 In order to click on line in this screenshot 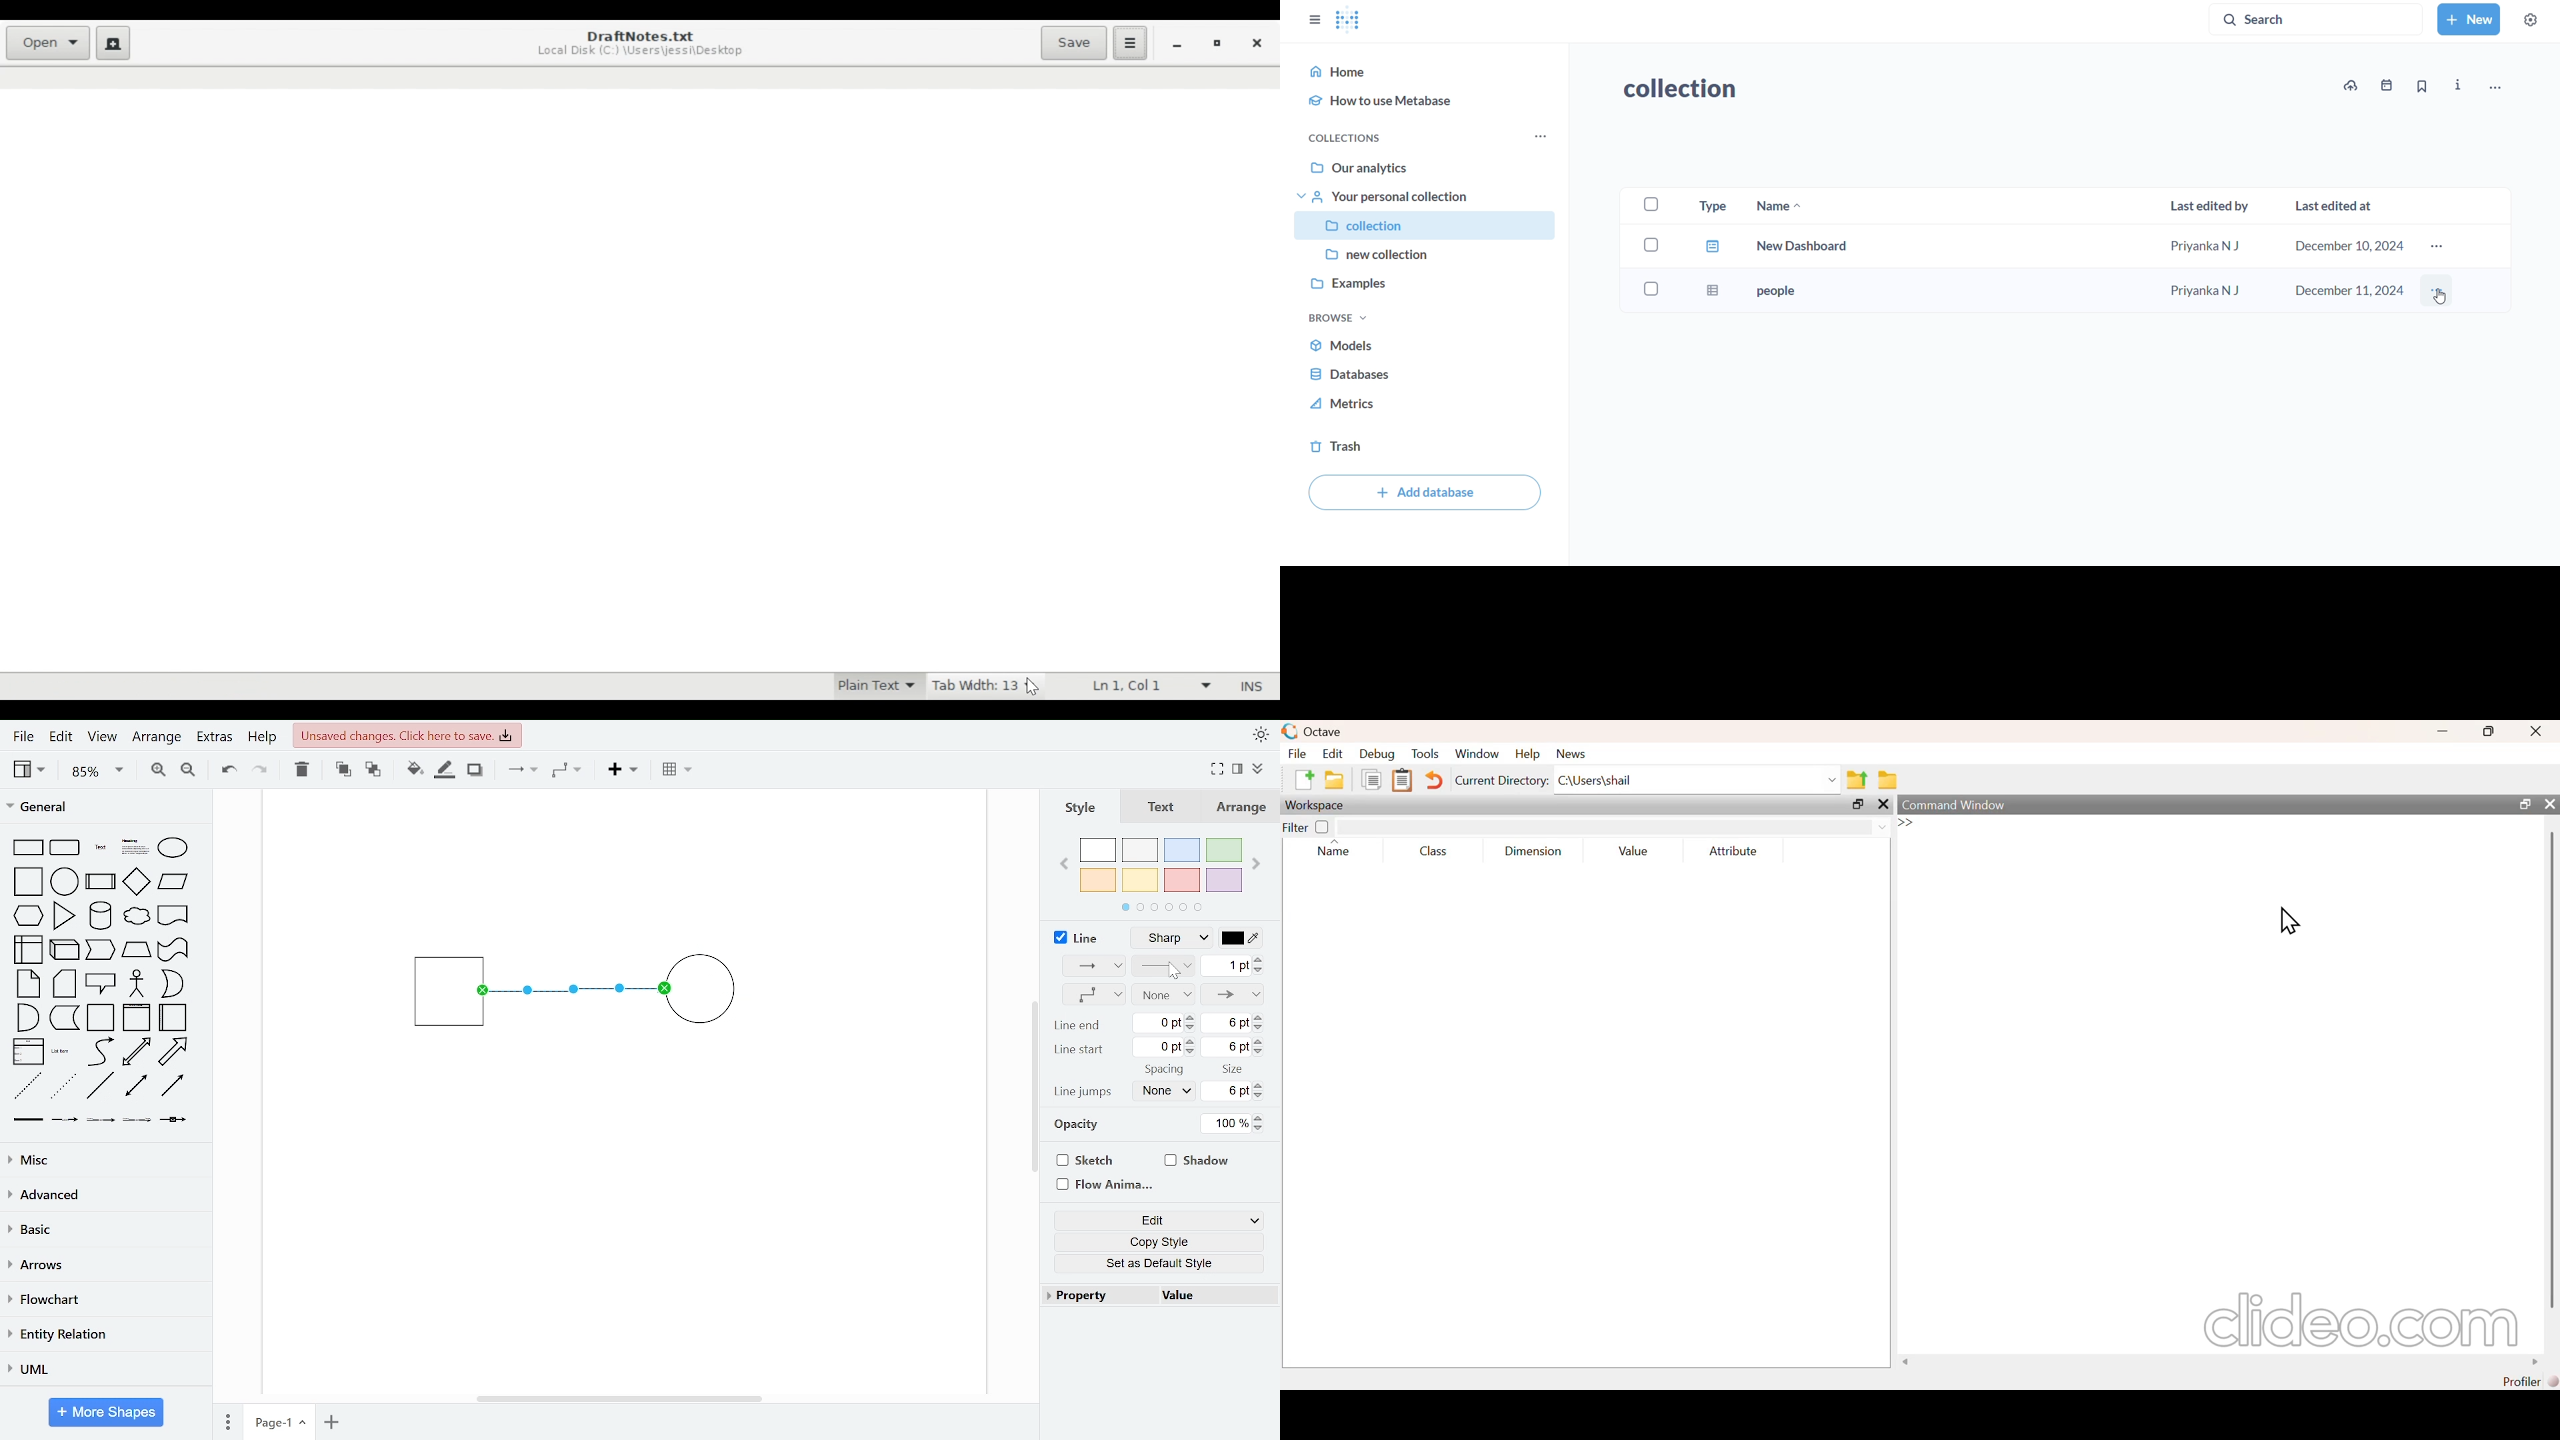, I will do `click(100, 1086)`.